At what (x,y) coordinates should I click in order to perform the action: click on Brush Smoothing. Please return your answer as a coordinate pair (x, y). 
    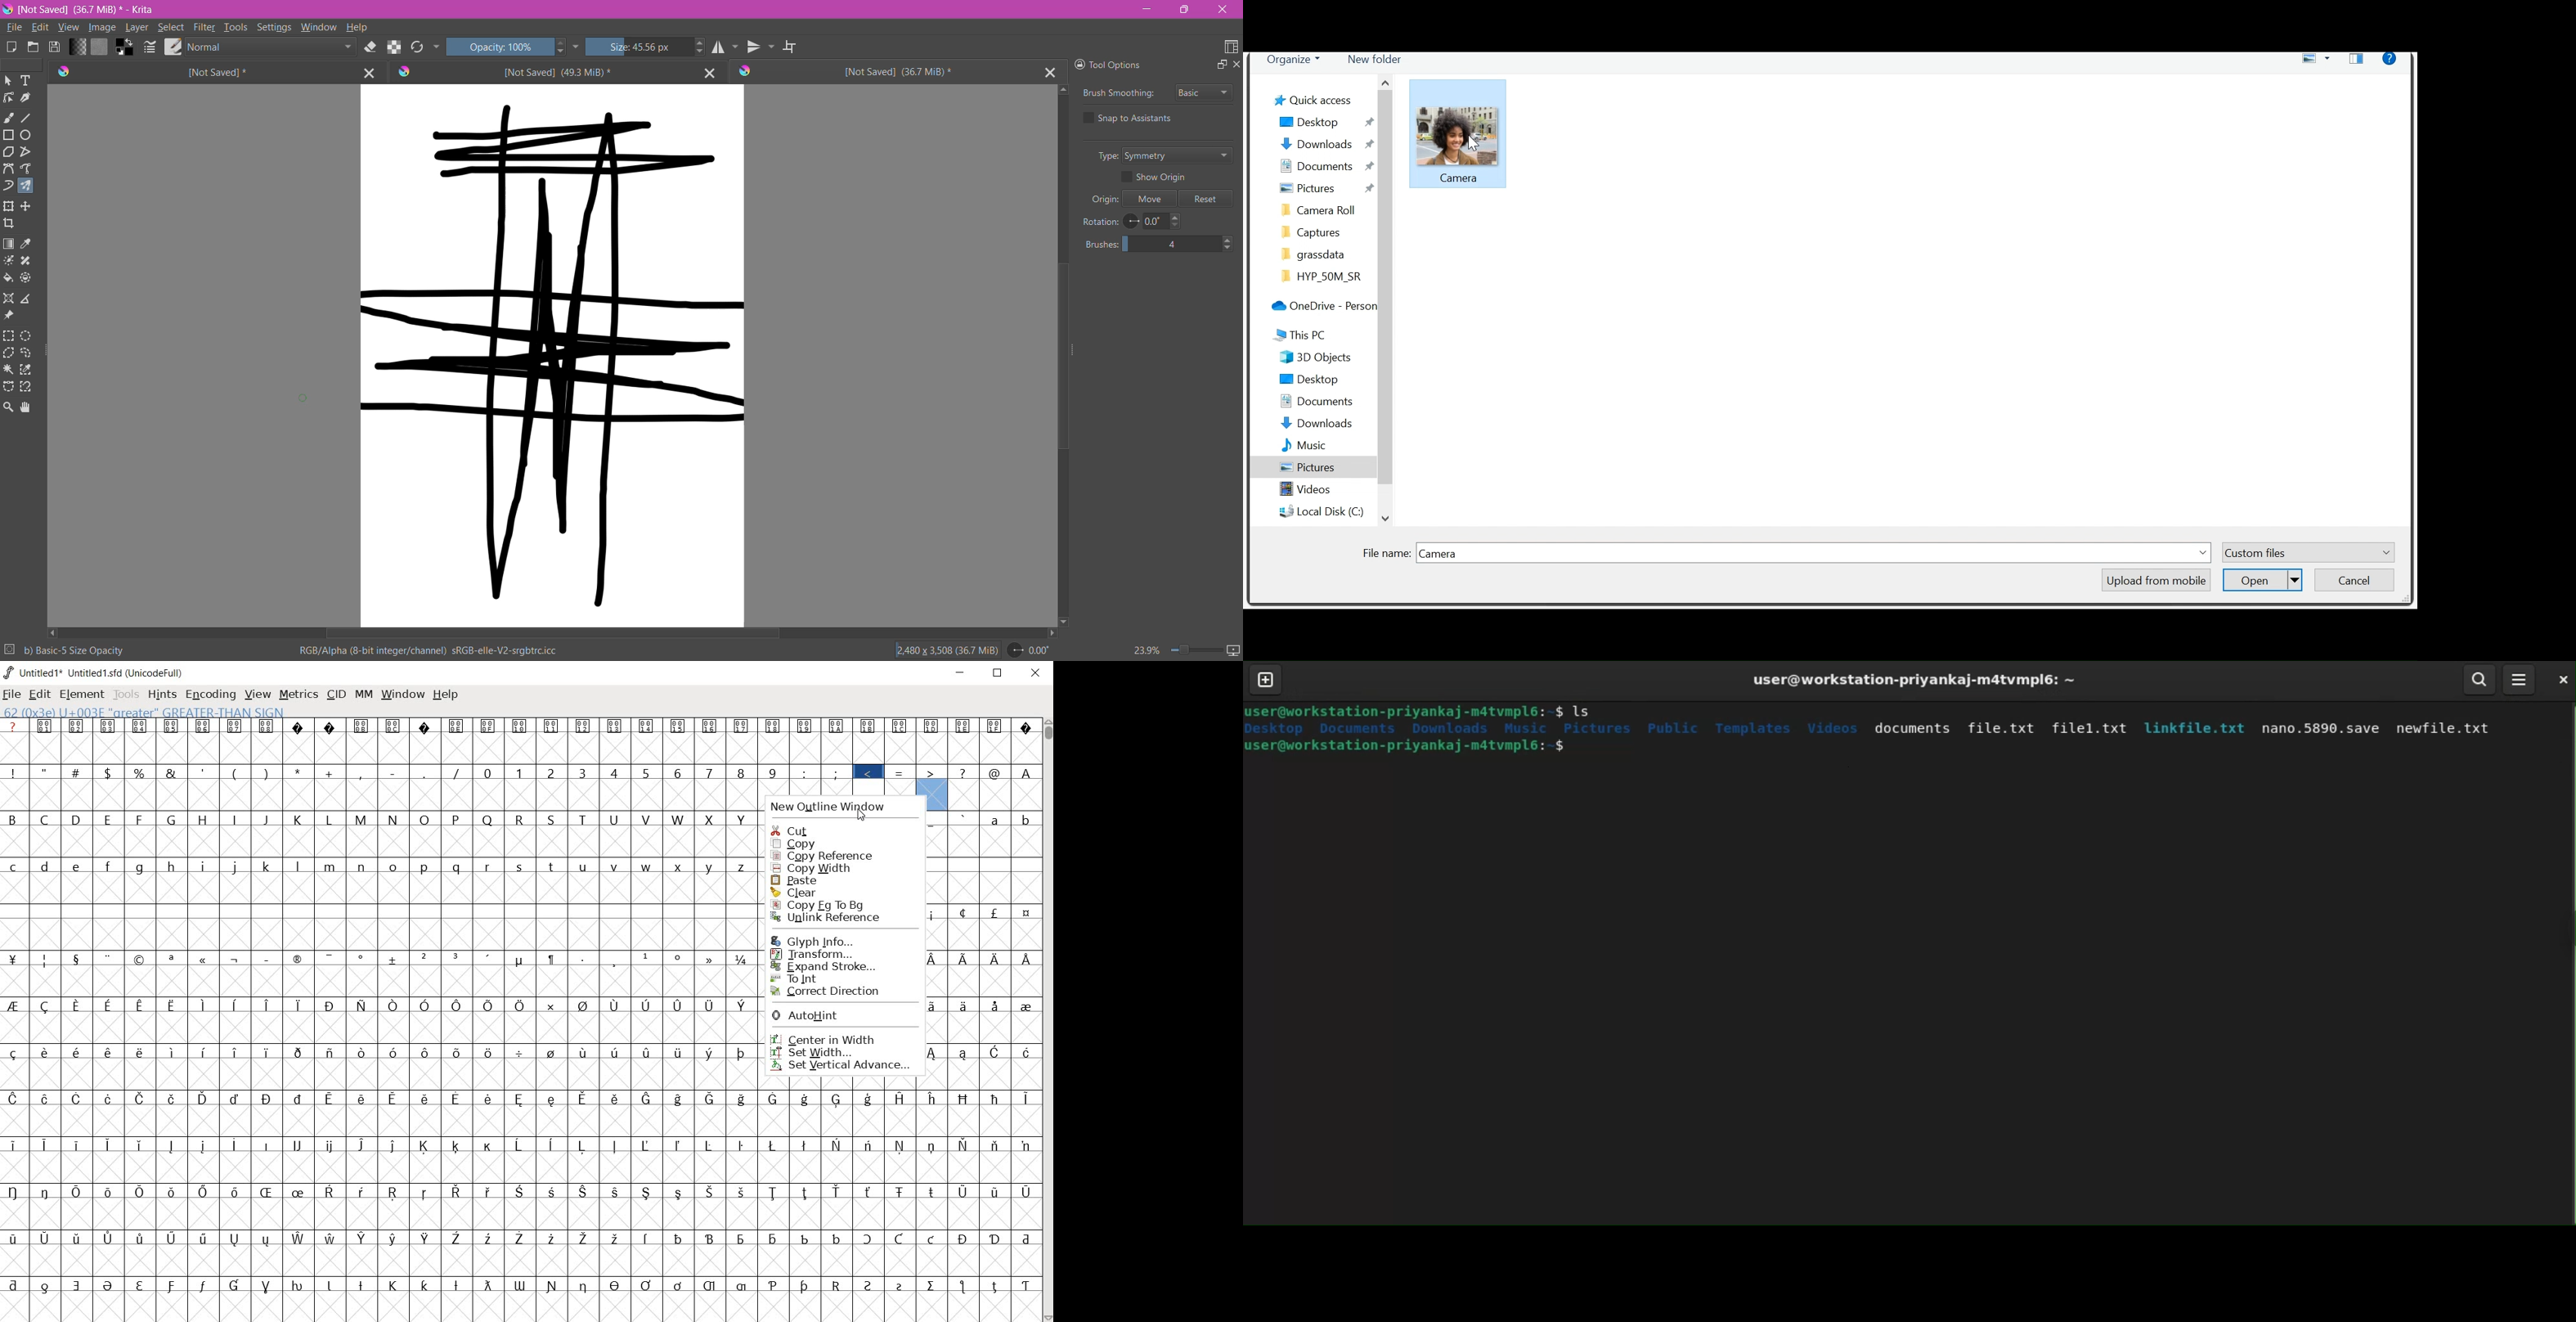
    Looking at the image, I should click on (1117, 95).